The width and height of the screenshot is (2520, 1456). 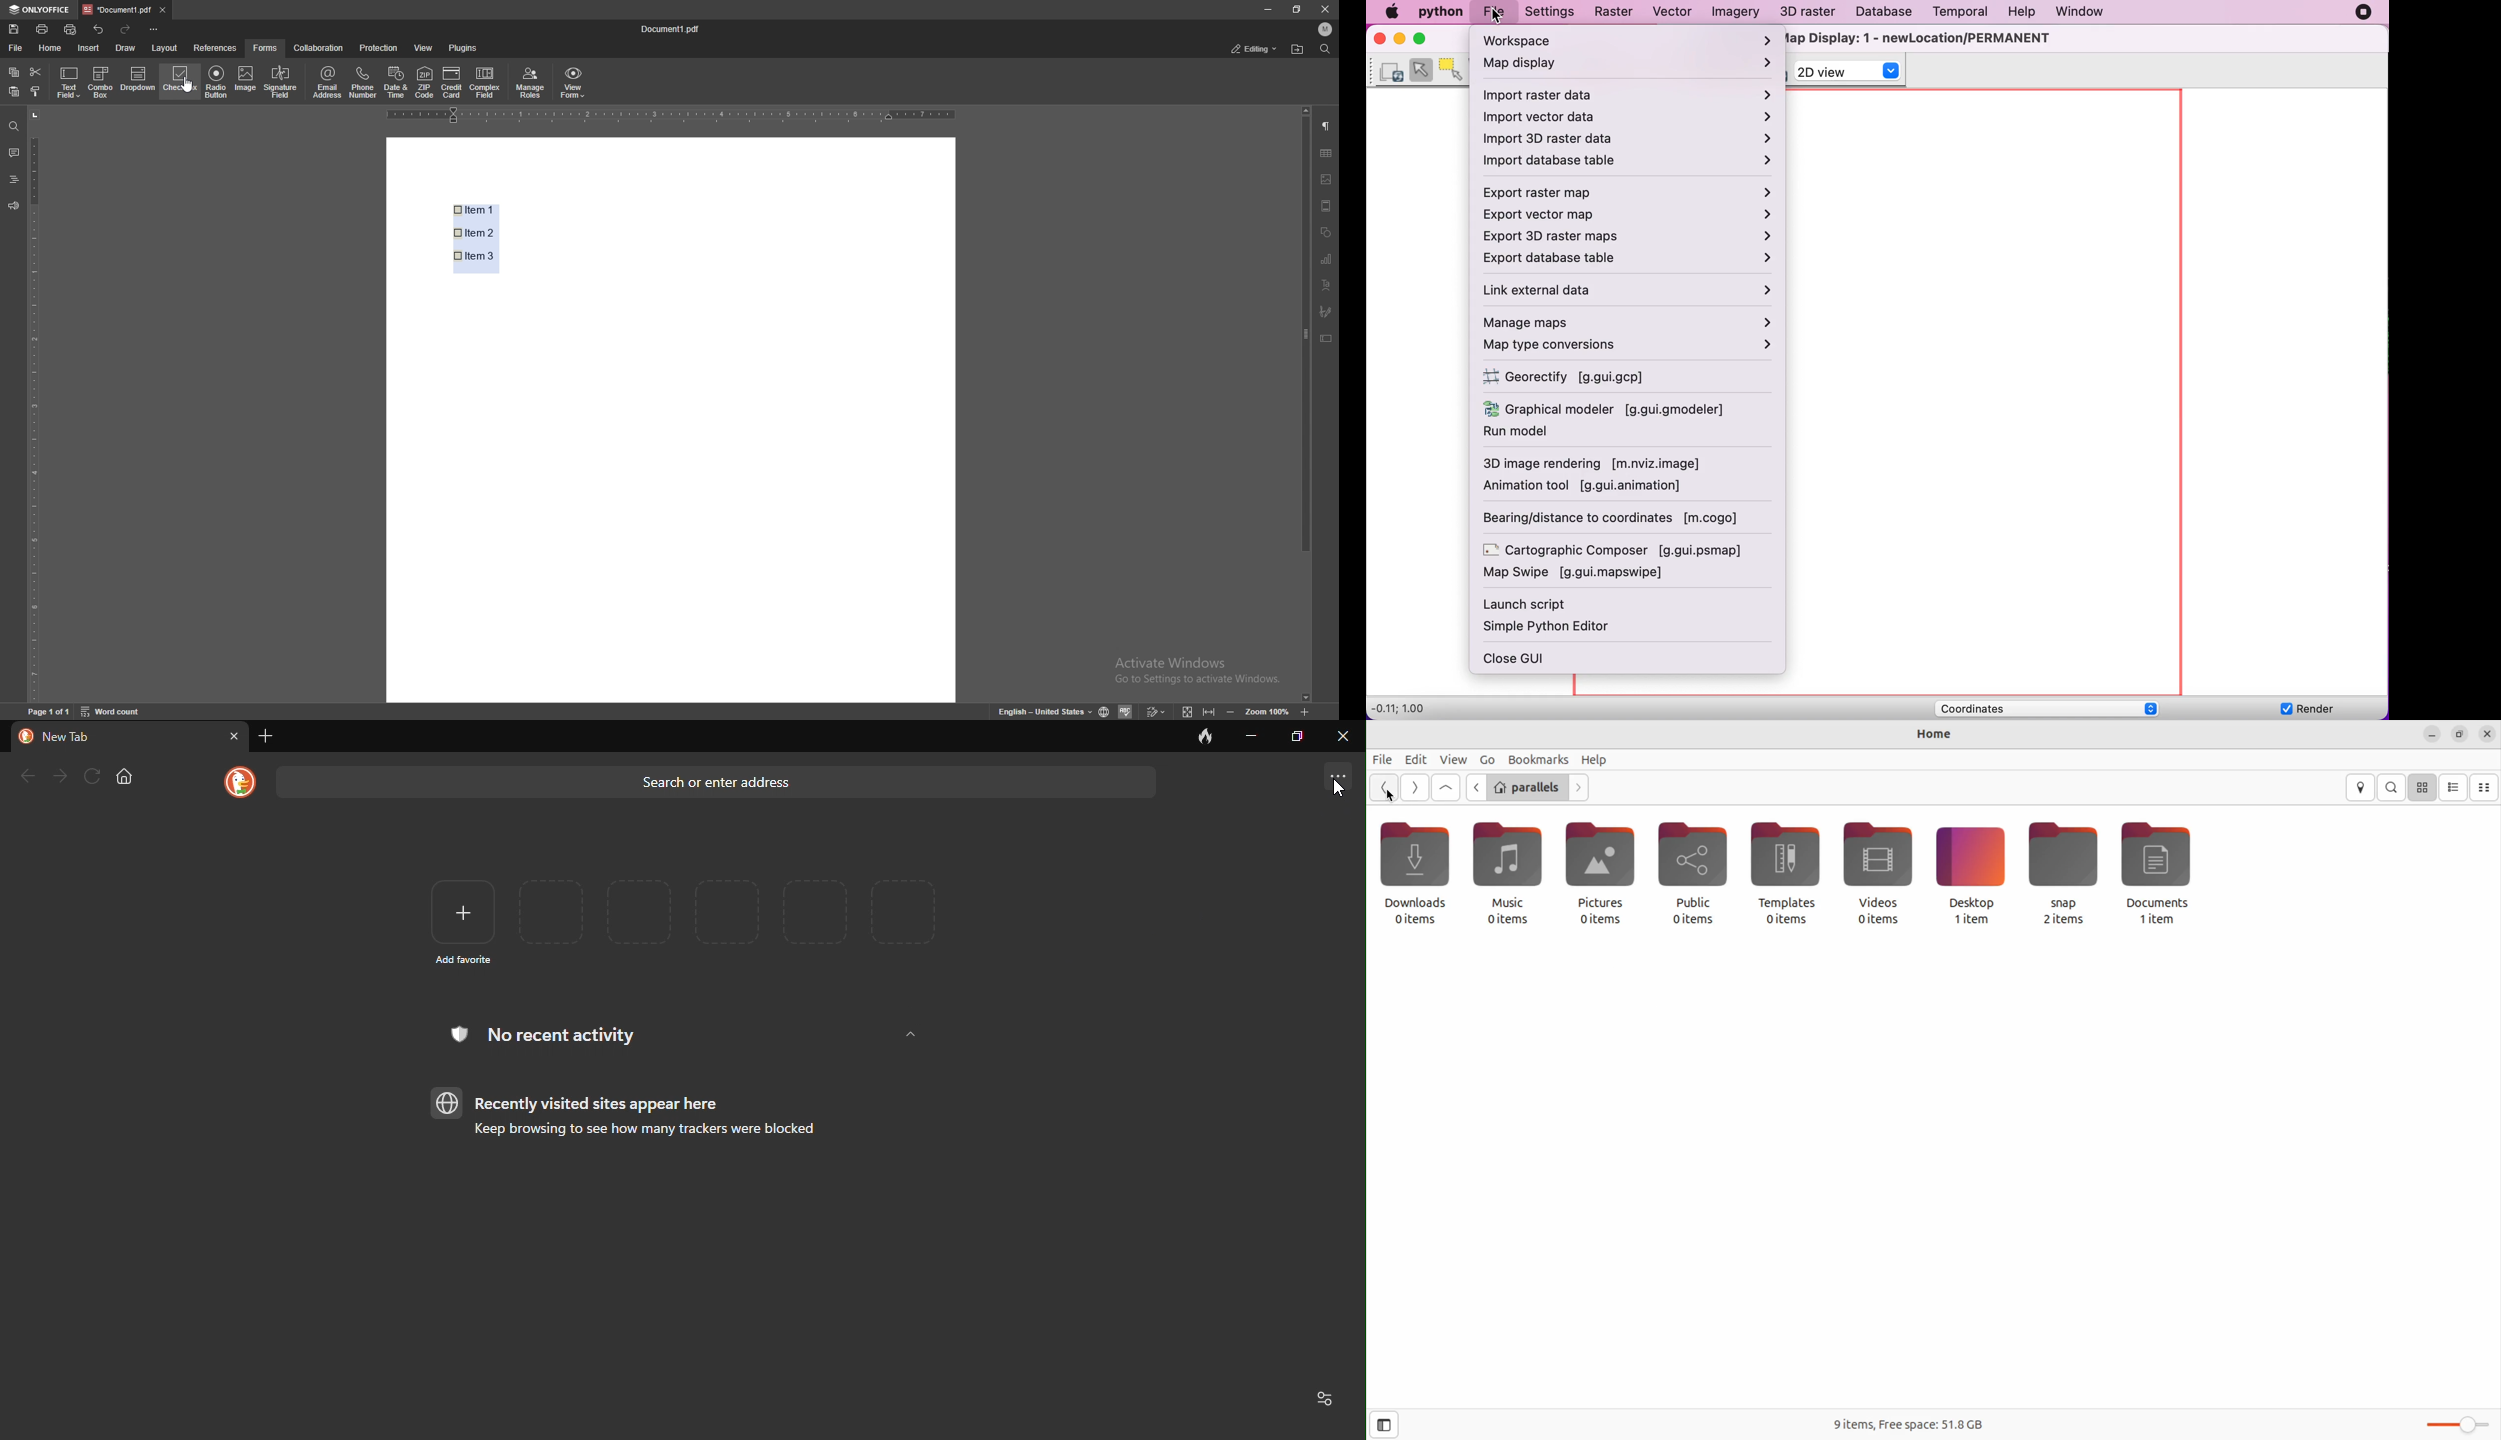 What do you see at coordinates (1232, 710) in the screenshot?
I see `zoom out` at bounding box center [1232, 710].